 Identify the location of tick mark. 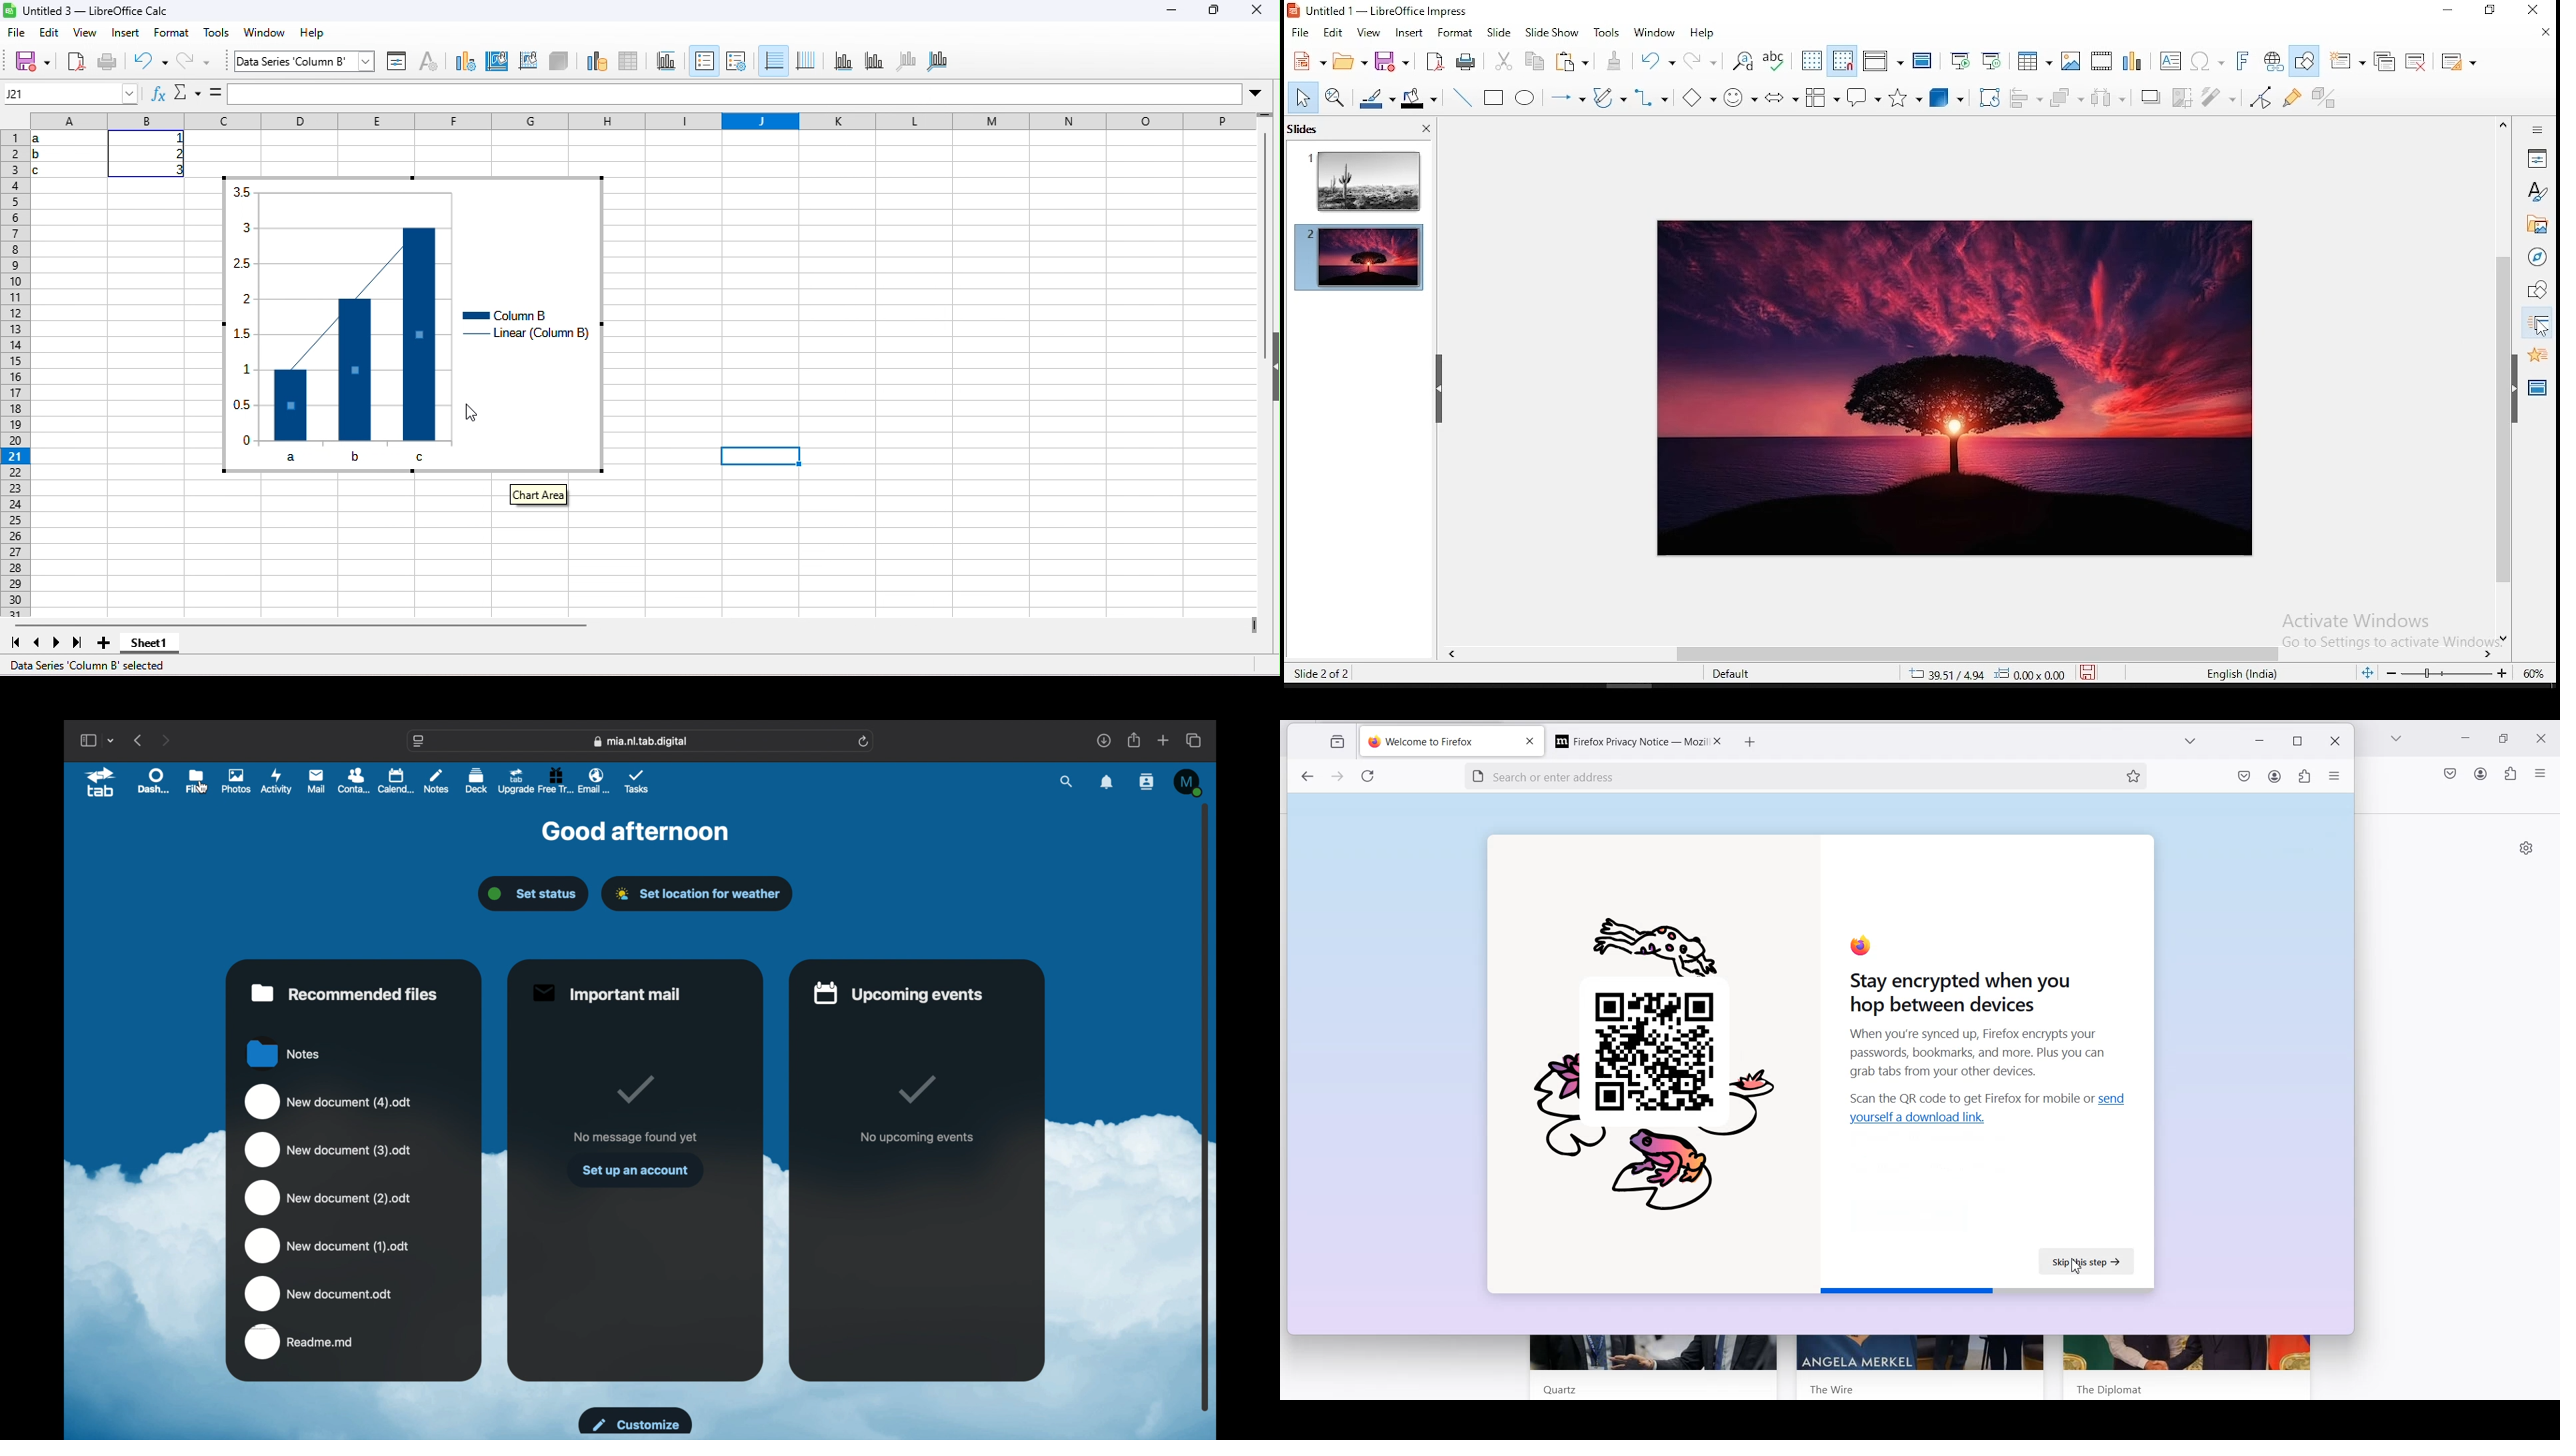
(635, 1088).